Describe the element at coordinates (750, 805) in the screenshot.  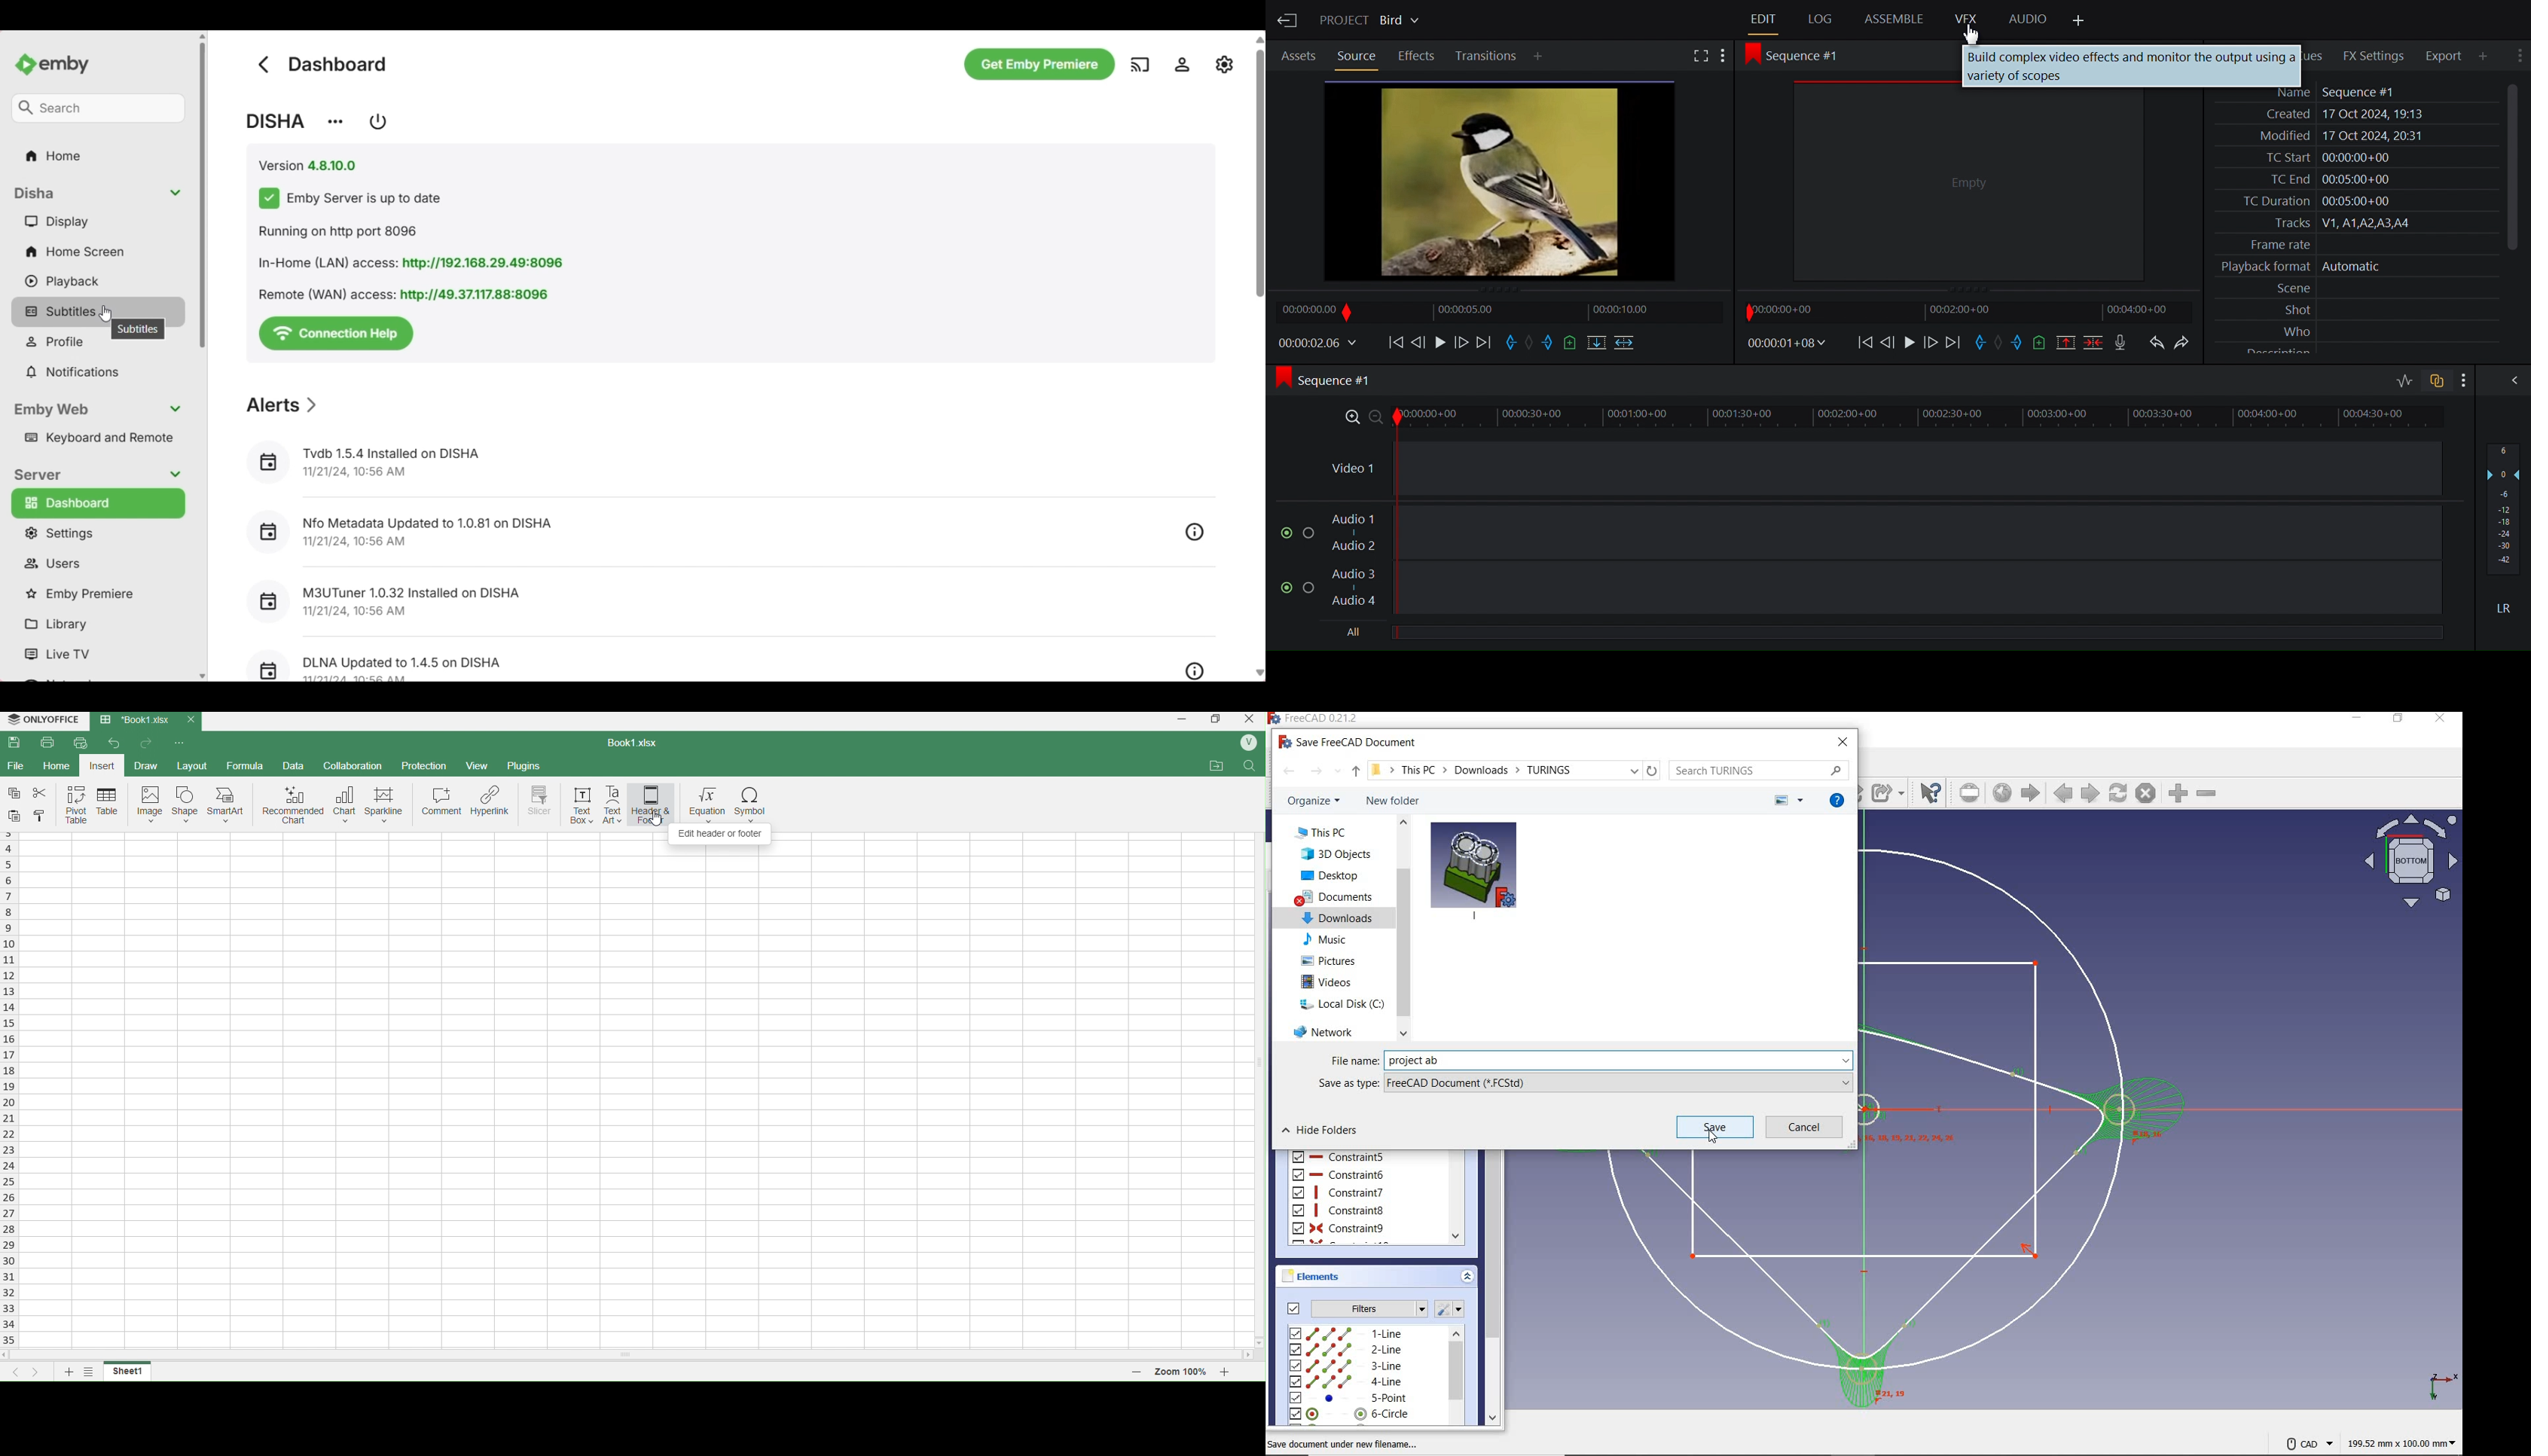
I see `symbol` at that location.